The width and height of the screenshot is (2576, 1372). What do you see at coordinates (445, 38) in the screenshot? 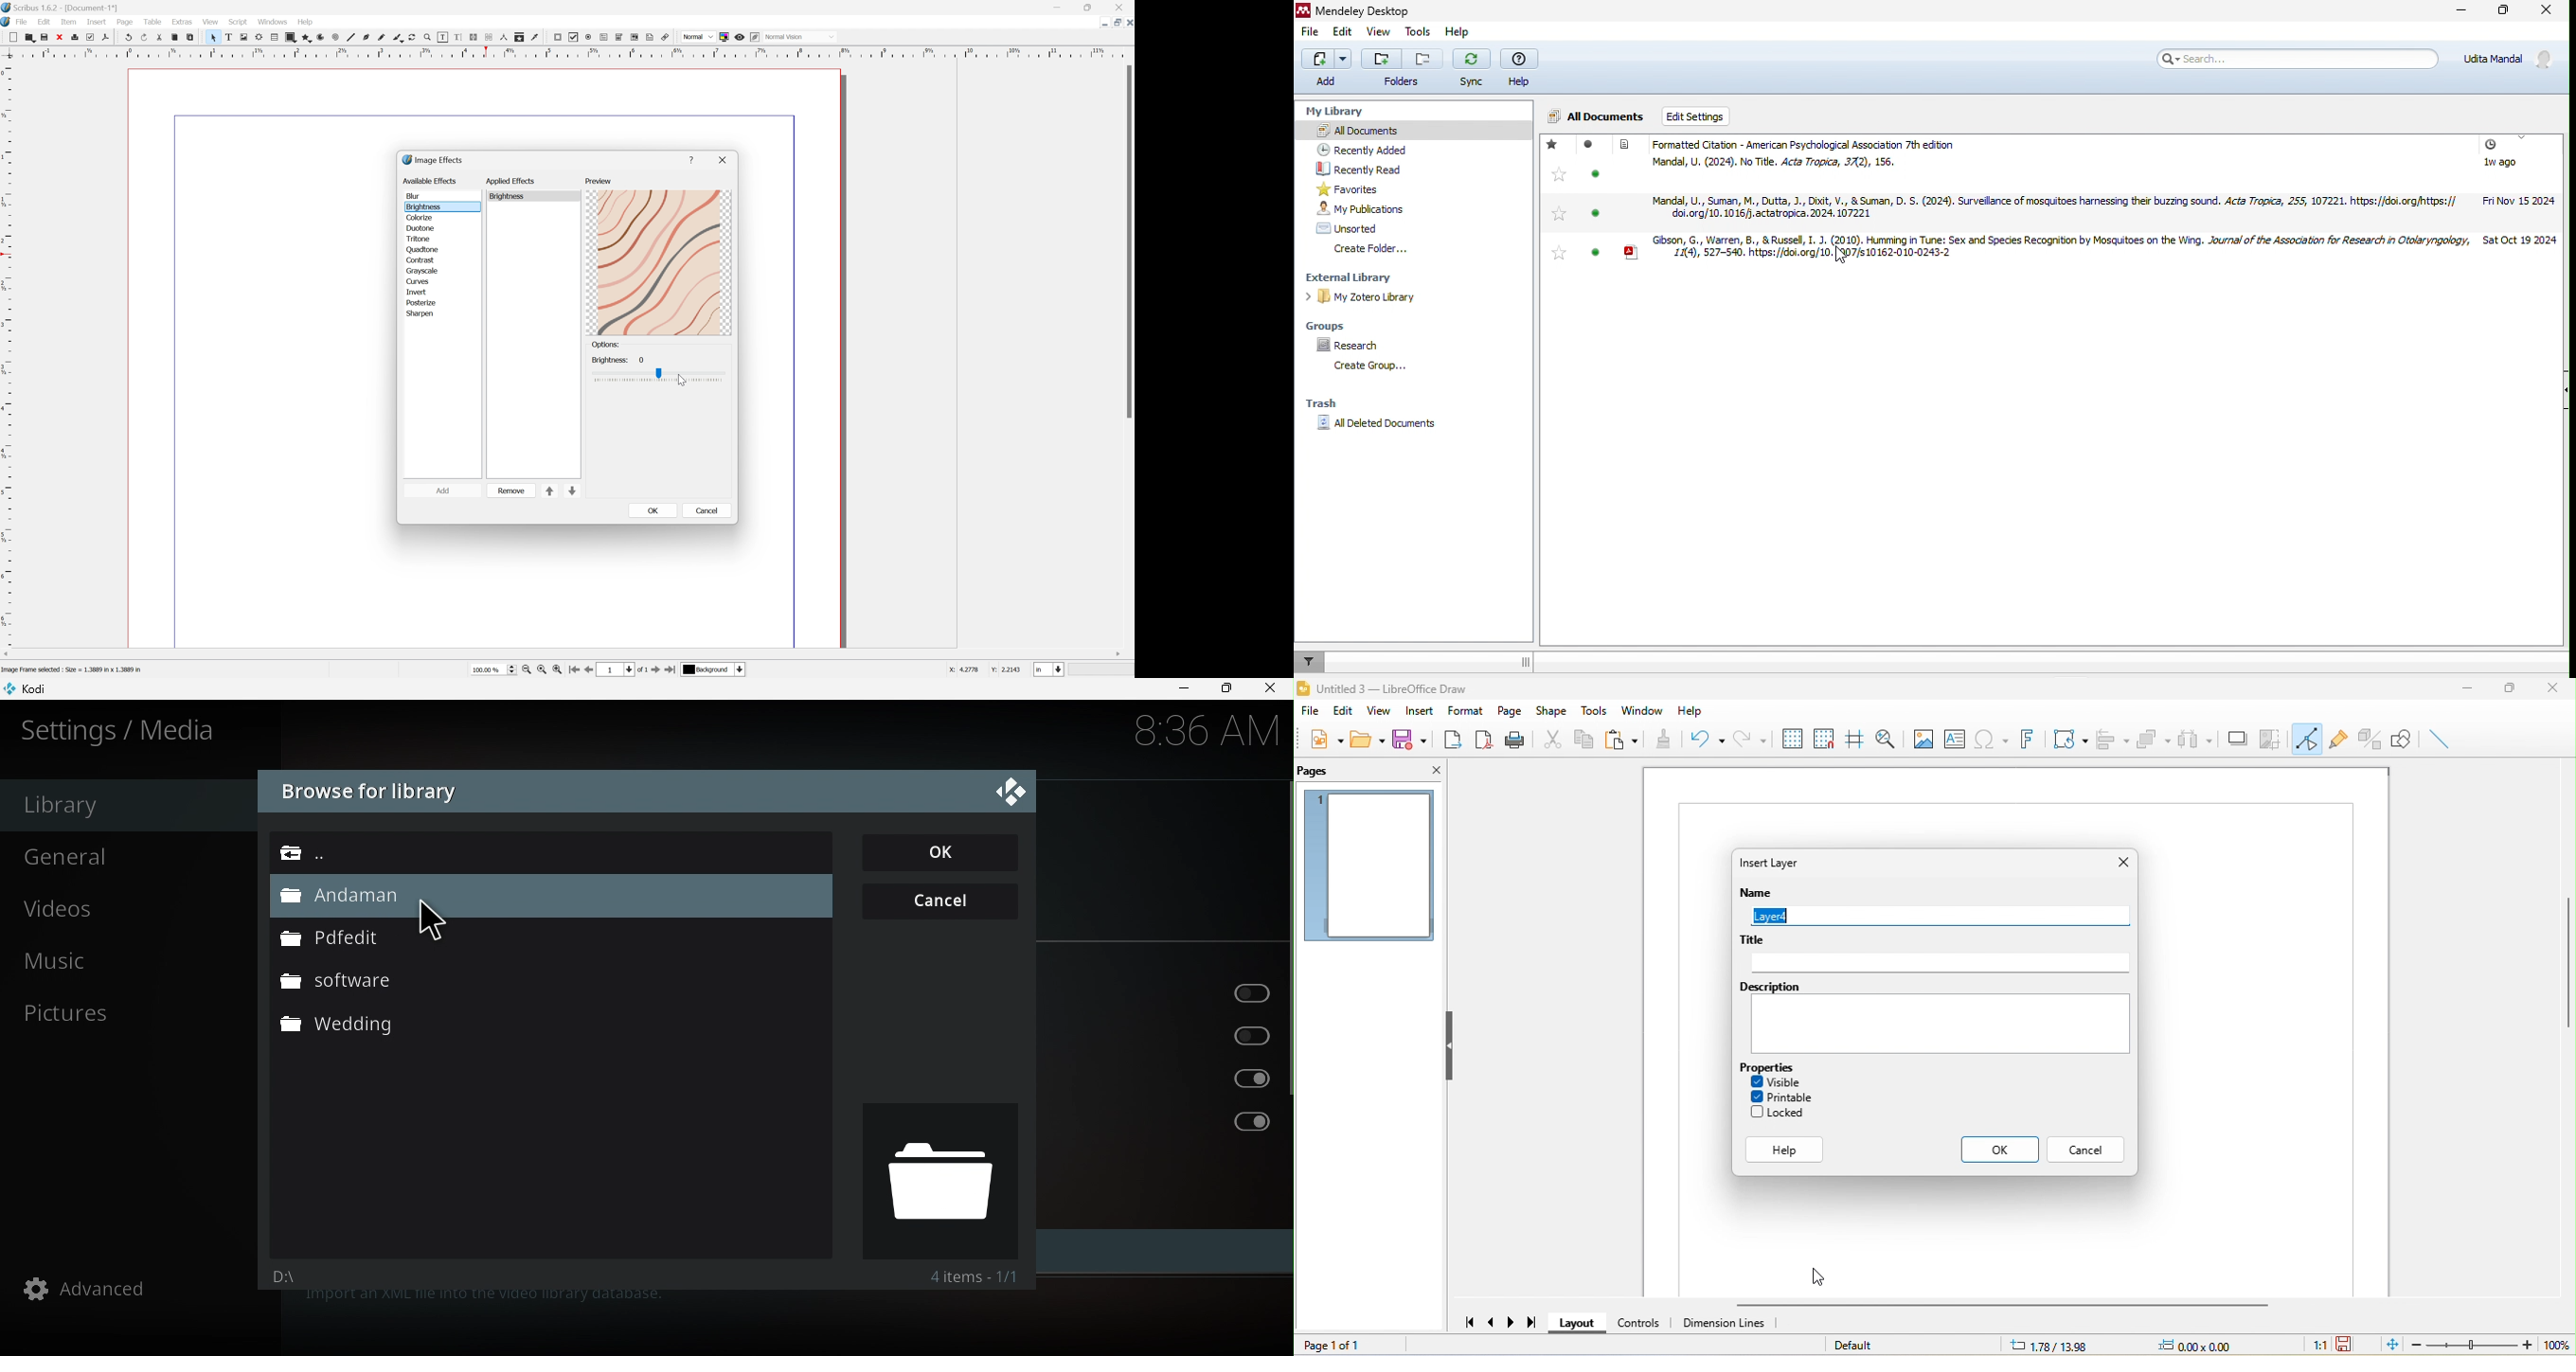
I see `Edit contents of frame` at bounding box center [445, 38].